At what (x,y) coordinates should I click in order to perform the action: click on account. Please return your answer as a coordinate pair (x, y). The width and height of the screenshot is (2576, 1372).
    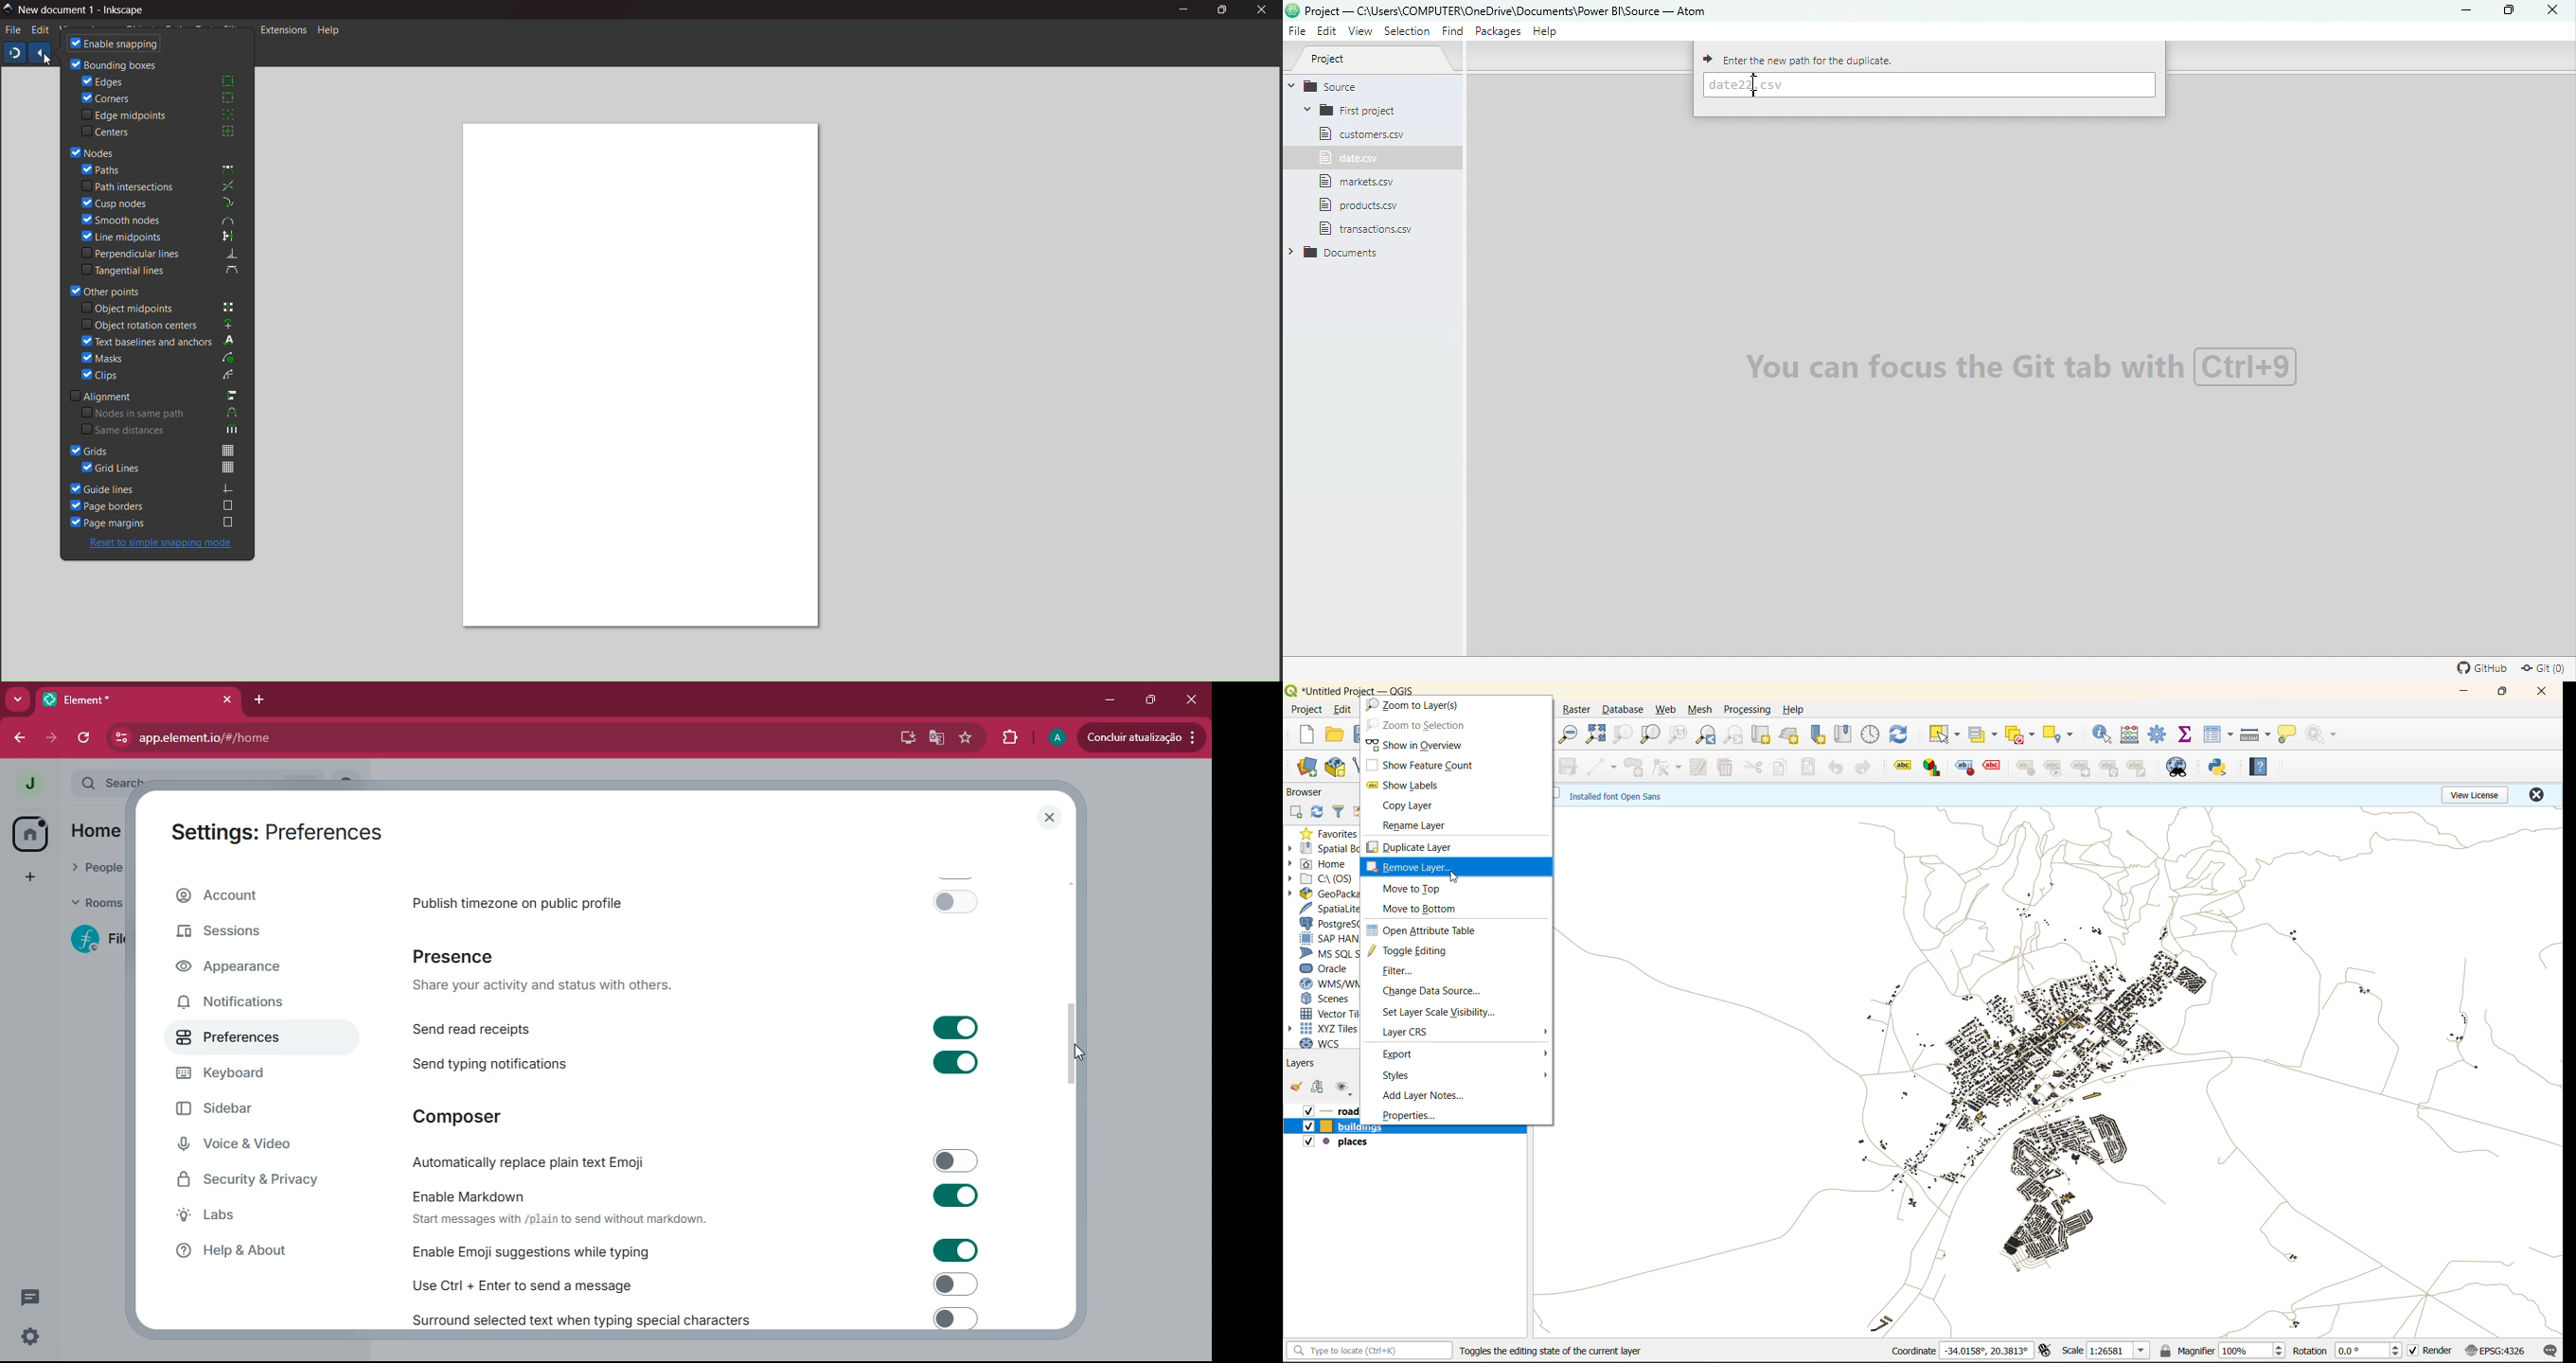
    Looking at the image, I should click on (246, 899).